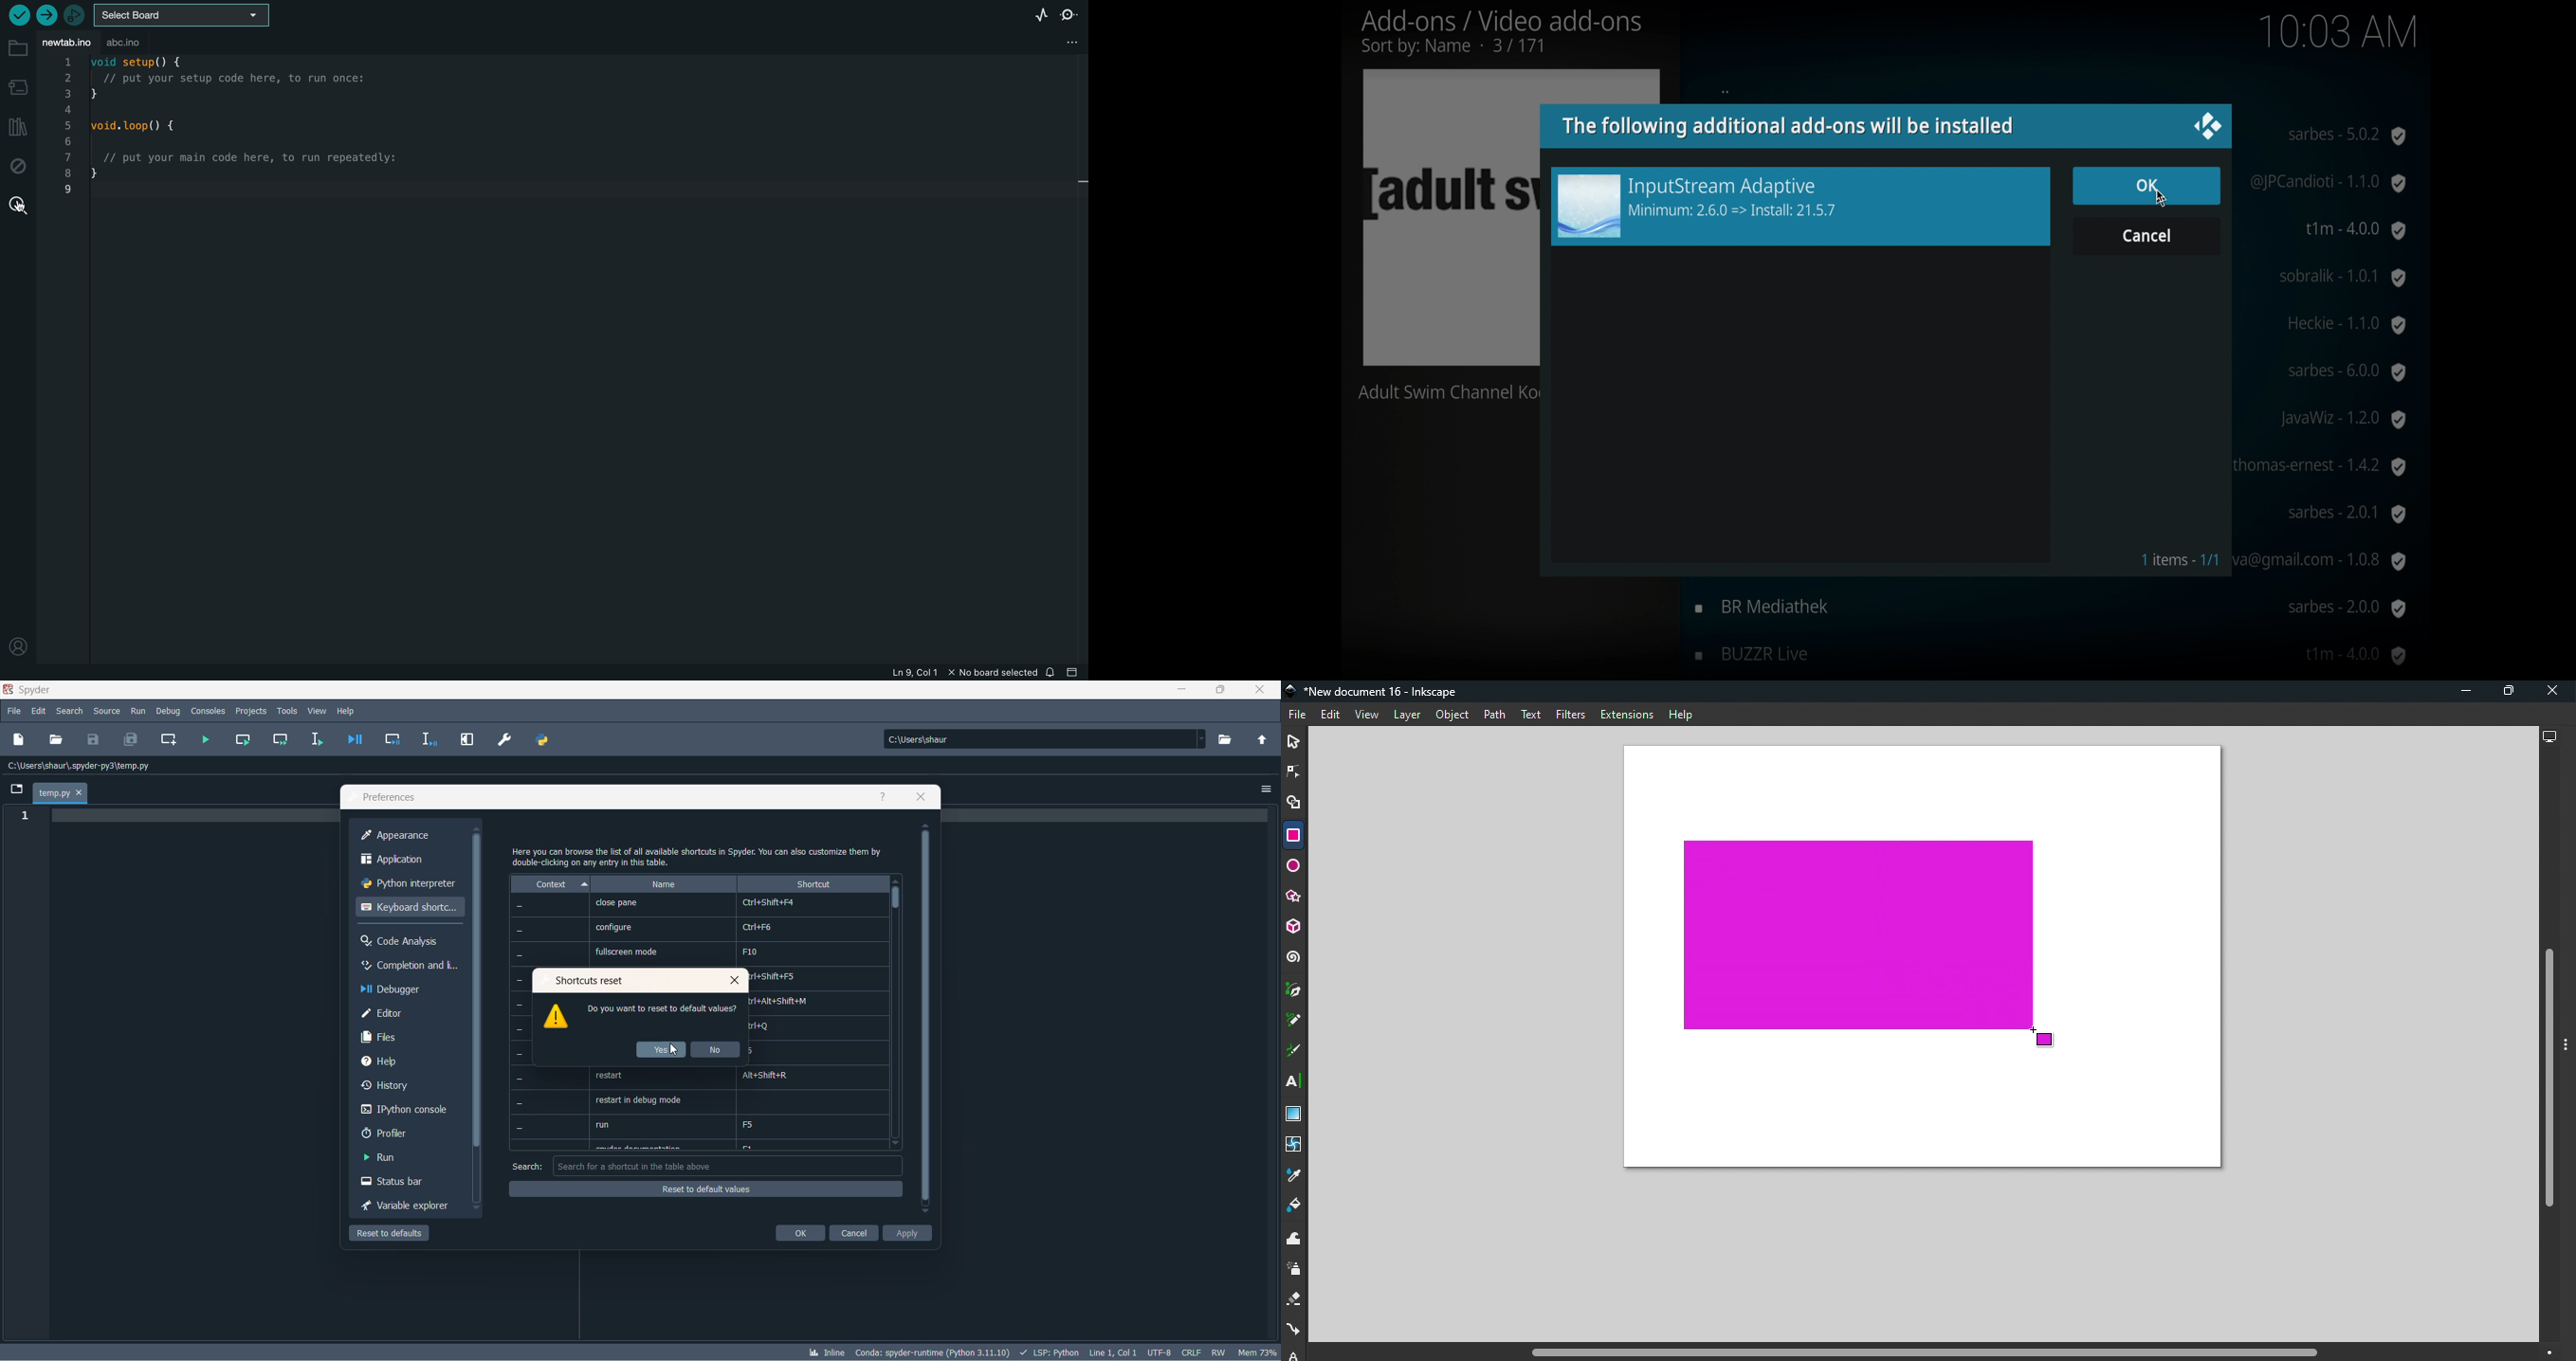 This screenshot has width=2576, height=1372. Describe the element at coordinates (1229, 741) in the screenshot. I see `working directory` at that location.